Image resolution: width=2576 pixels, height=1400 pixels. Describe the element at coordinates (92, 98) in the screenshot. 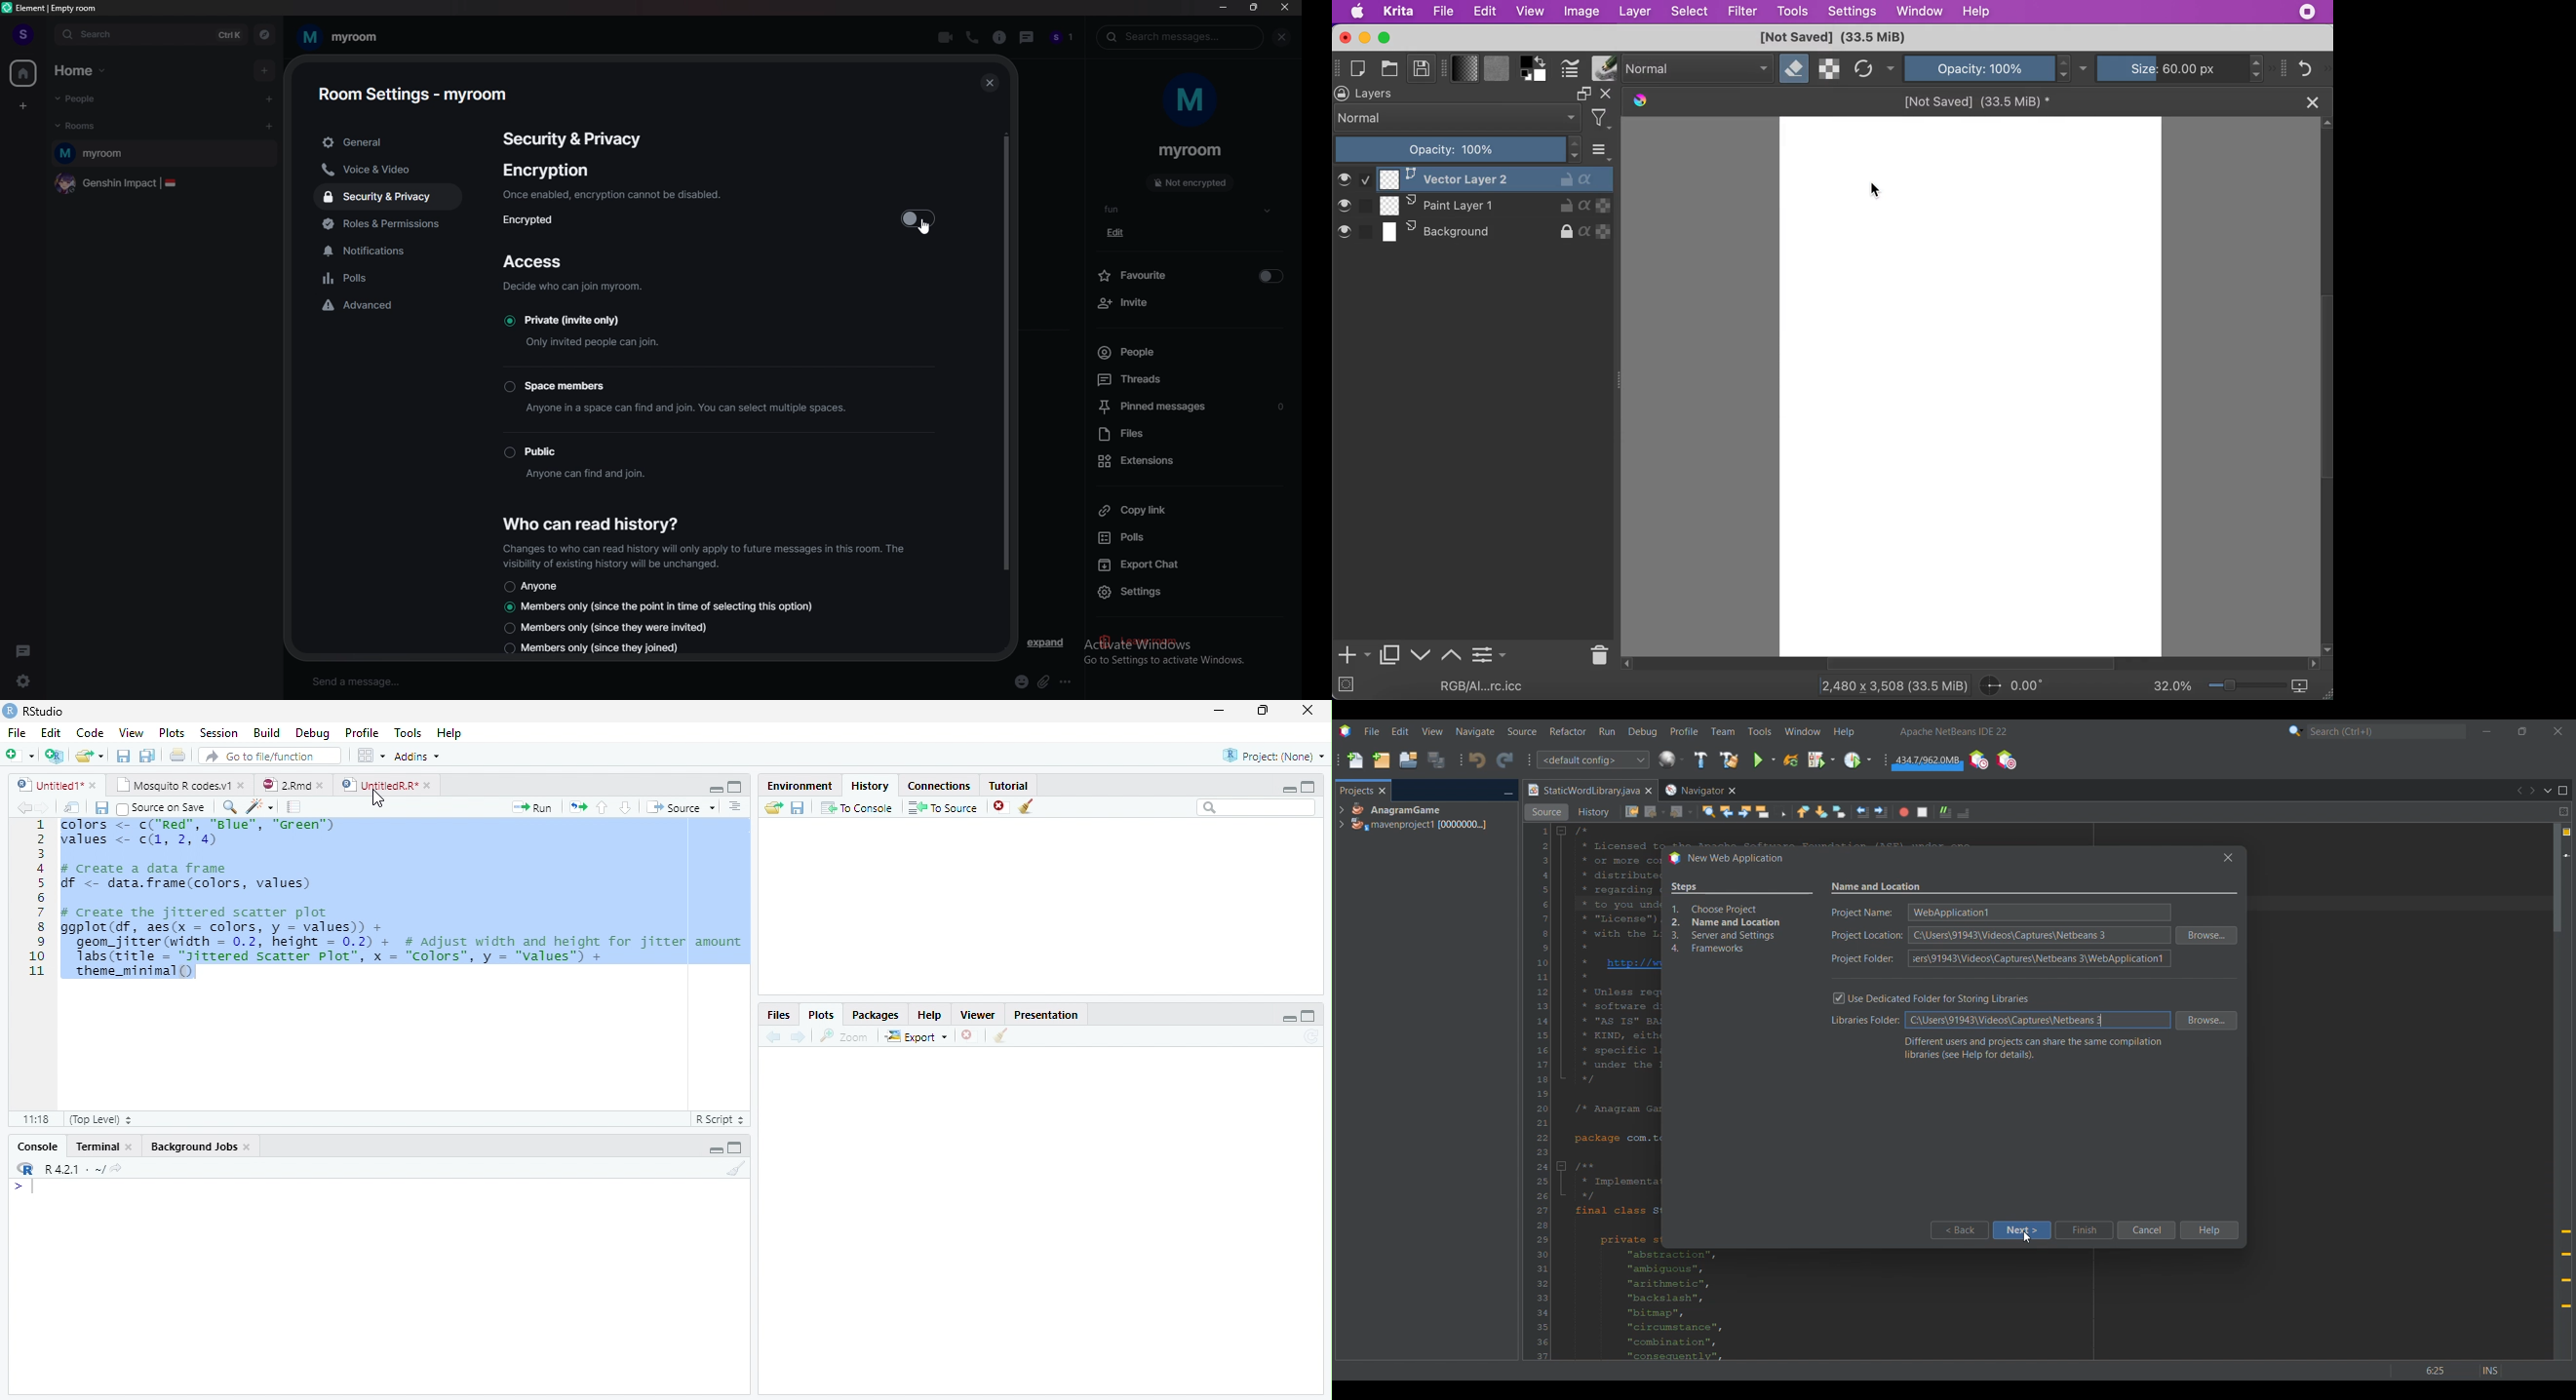

I see `people` at that location.